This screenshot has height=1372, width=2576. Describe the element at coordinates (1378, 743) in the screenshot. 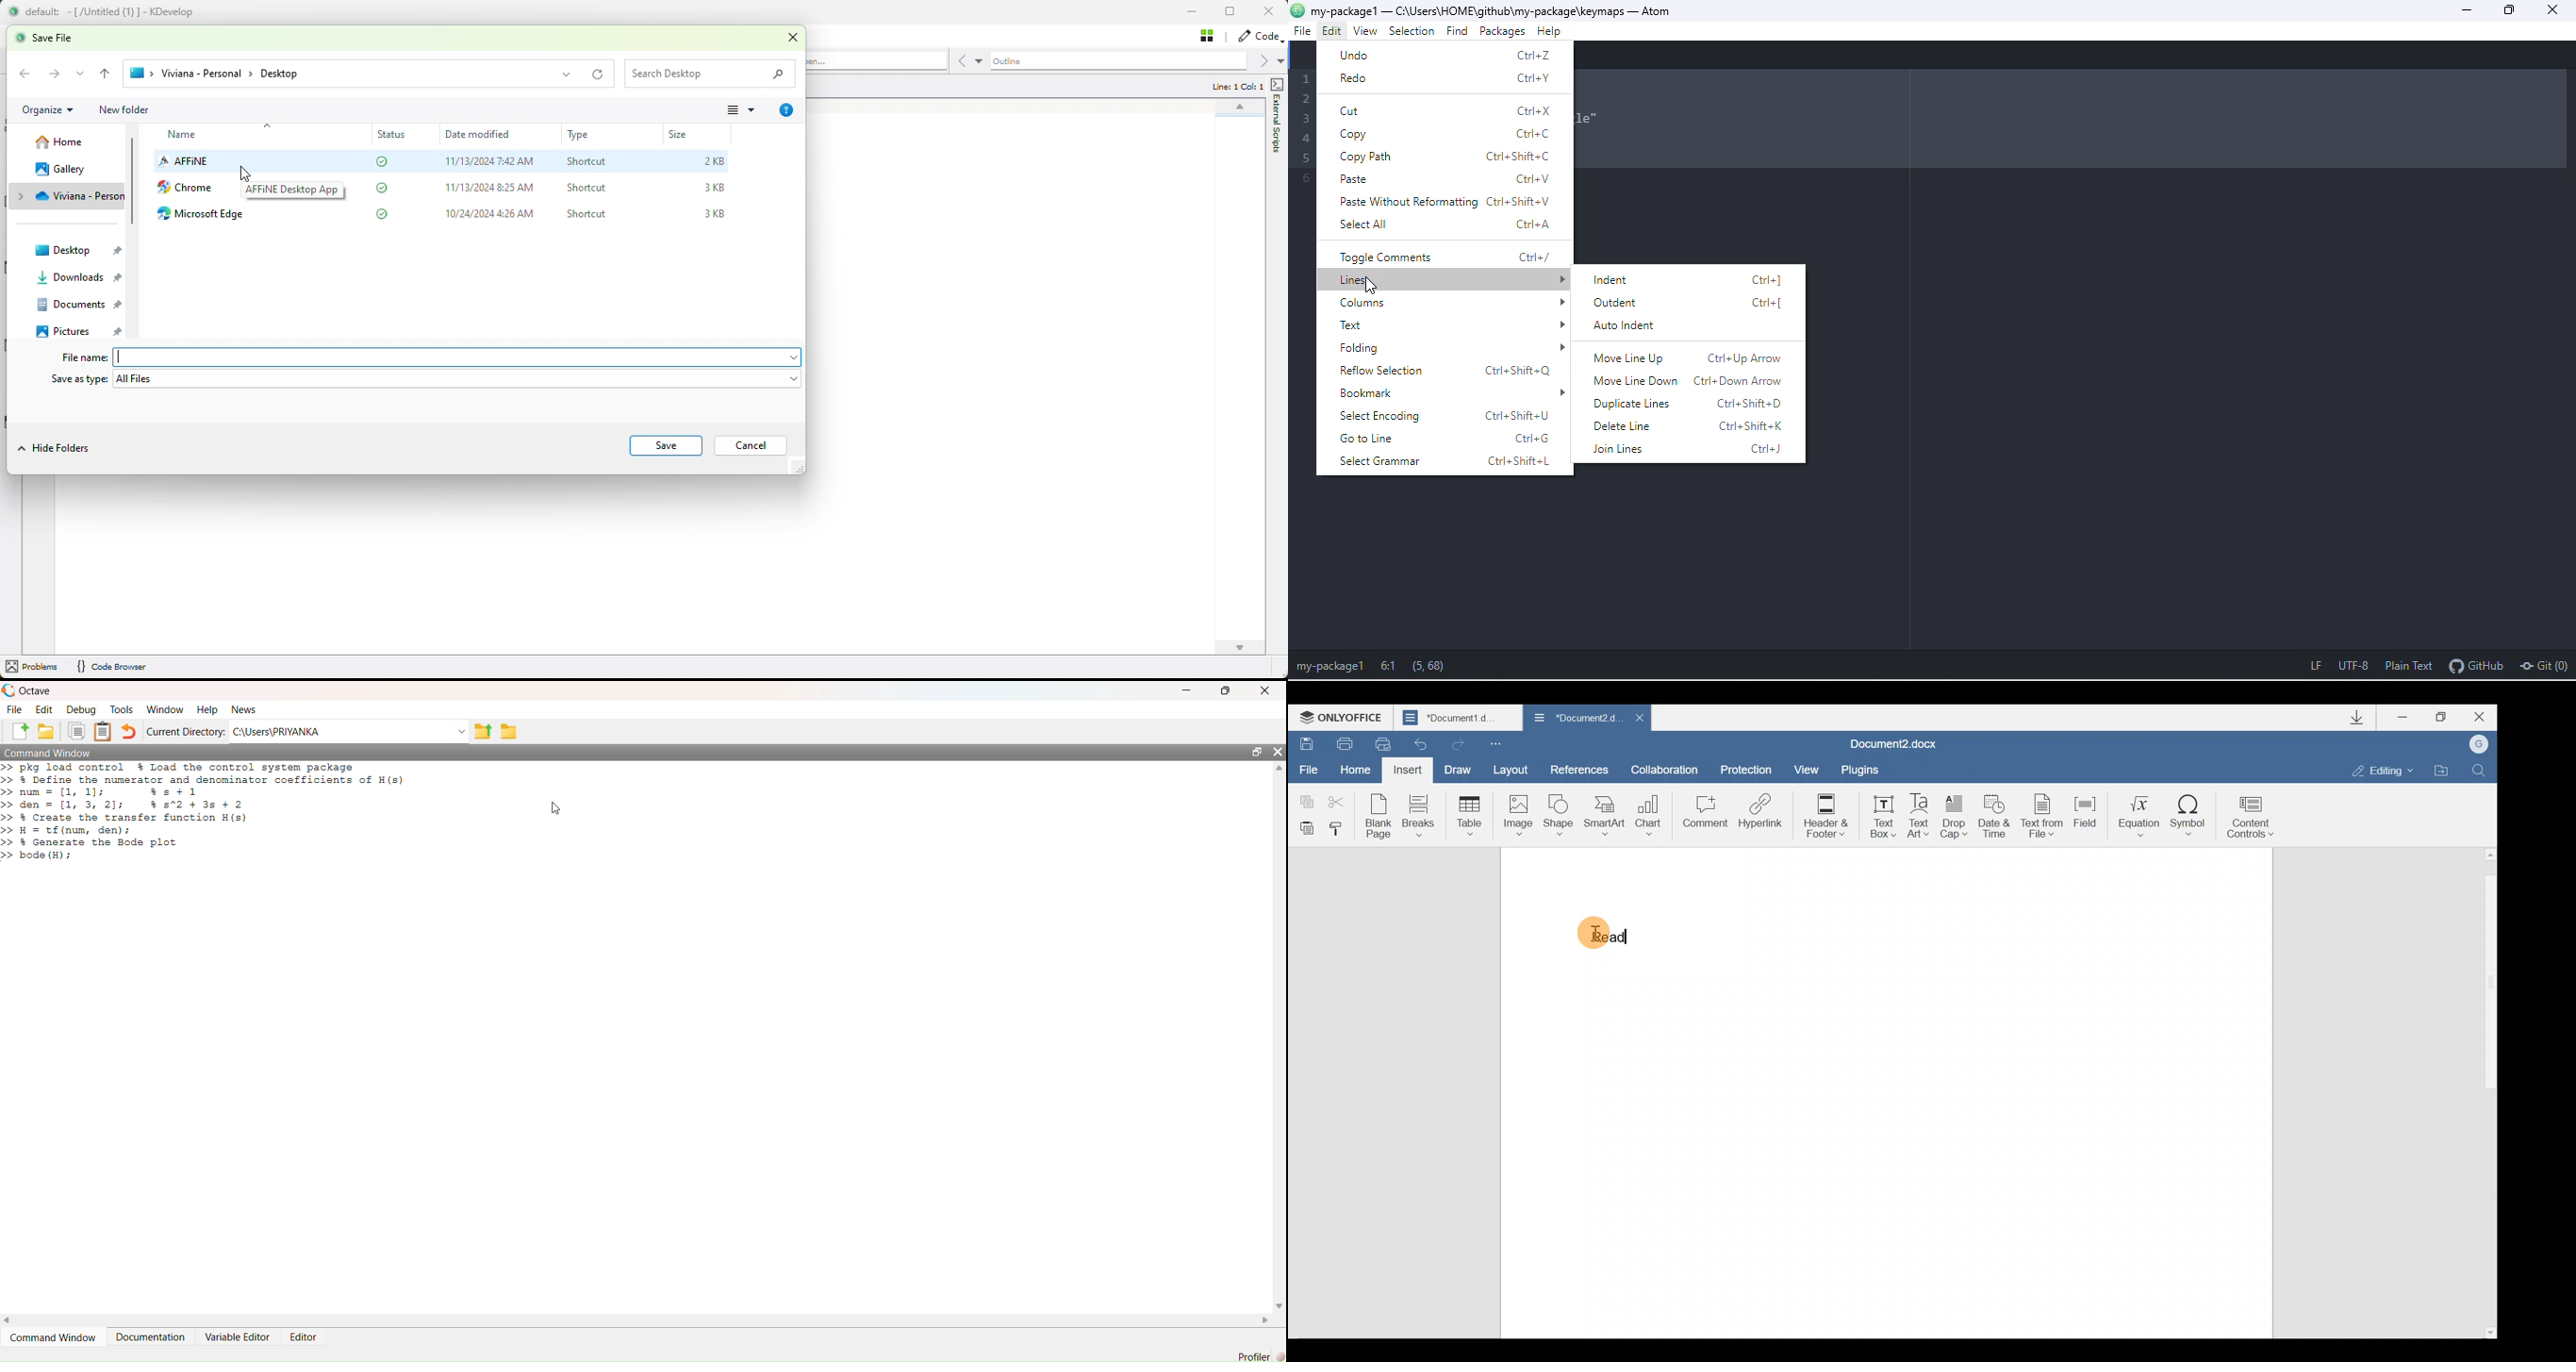

I see `Quick print` at that location.